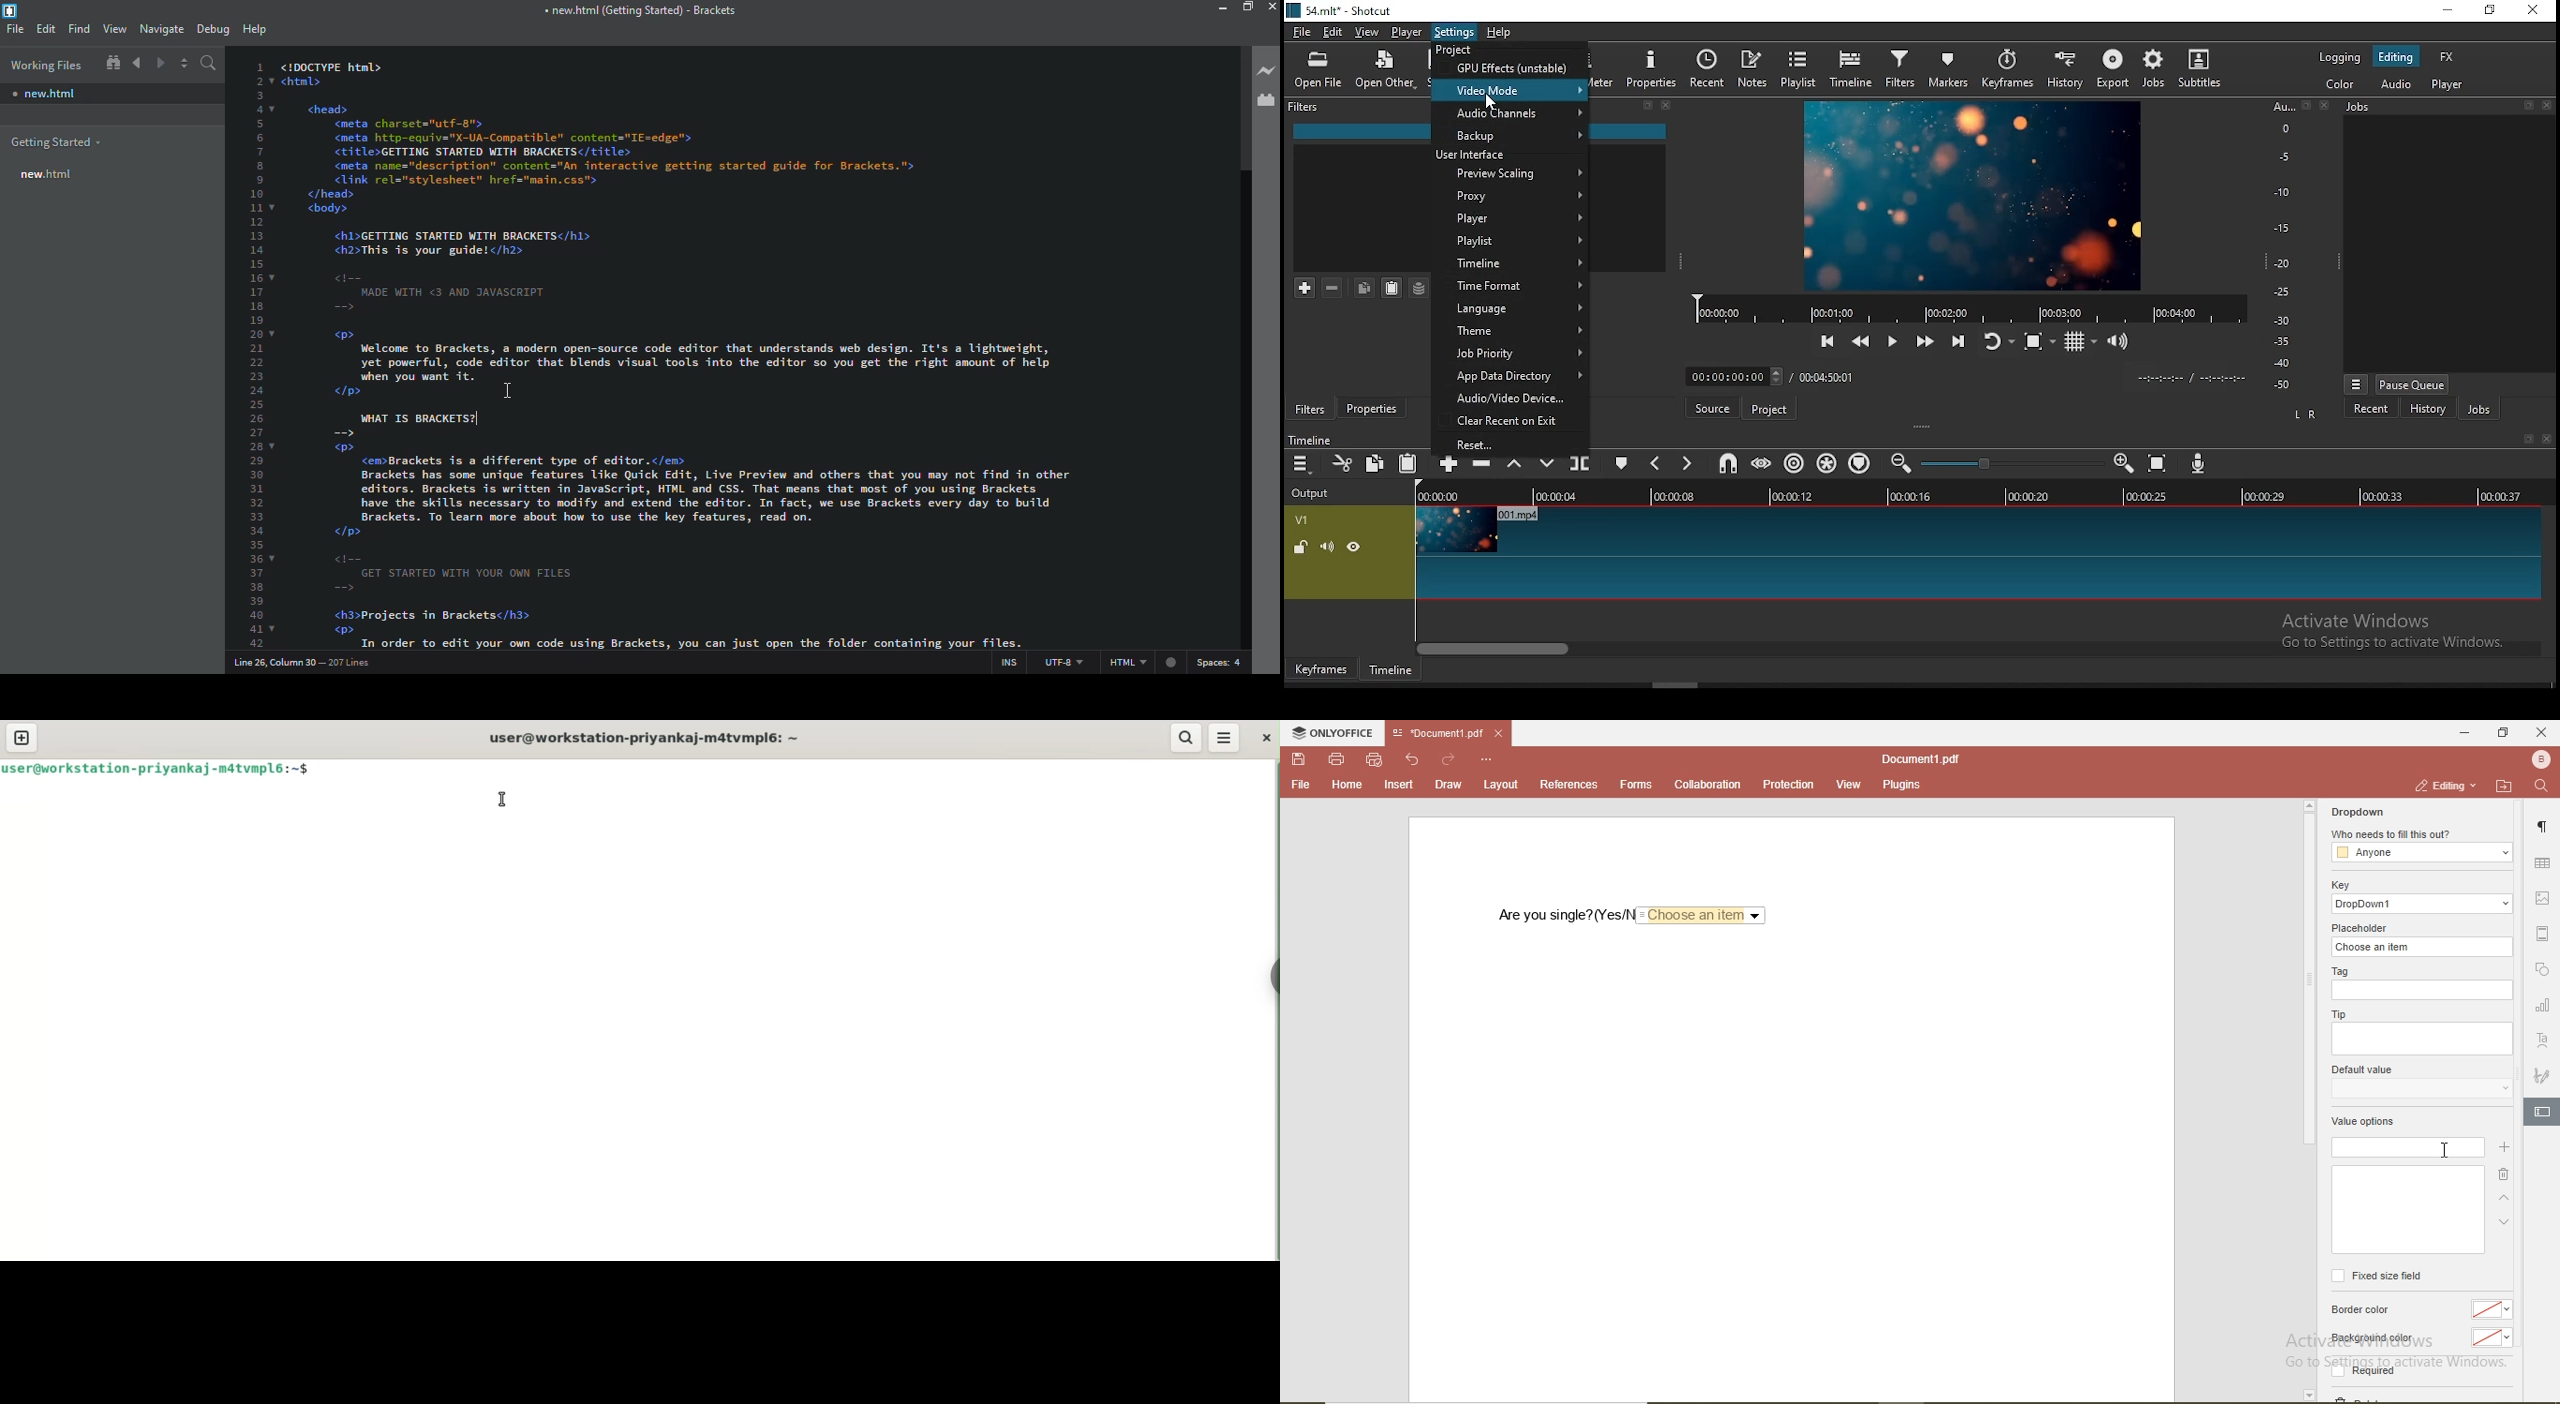 The height and width of the screenshot is (1428, 2576). What do you see at coordinates (1303, 548) in the screenshot?
I see `unlock` at bounding box center [1303, 548].